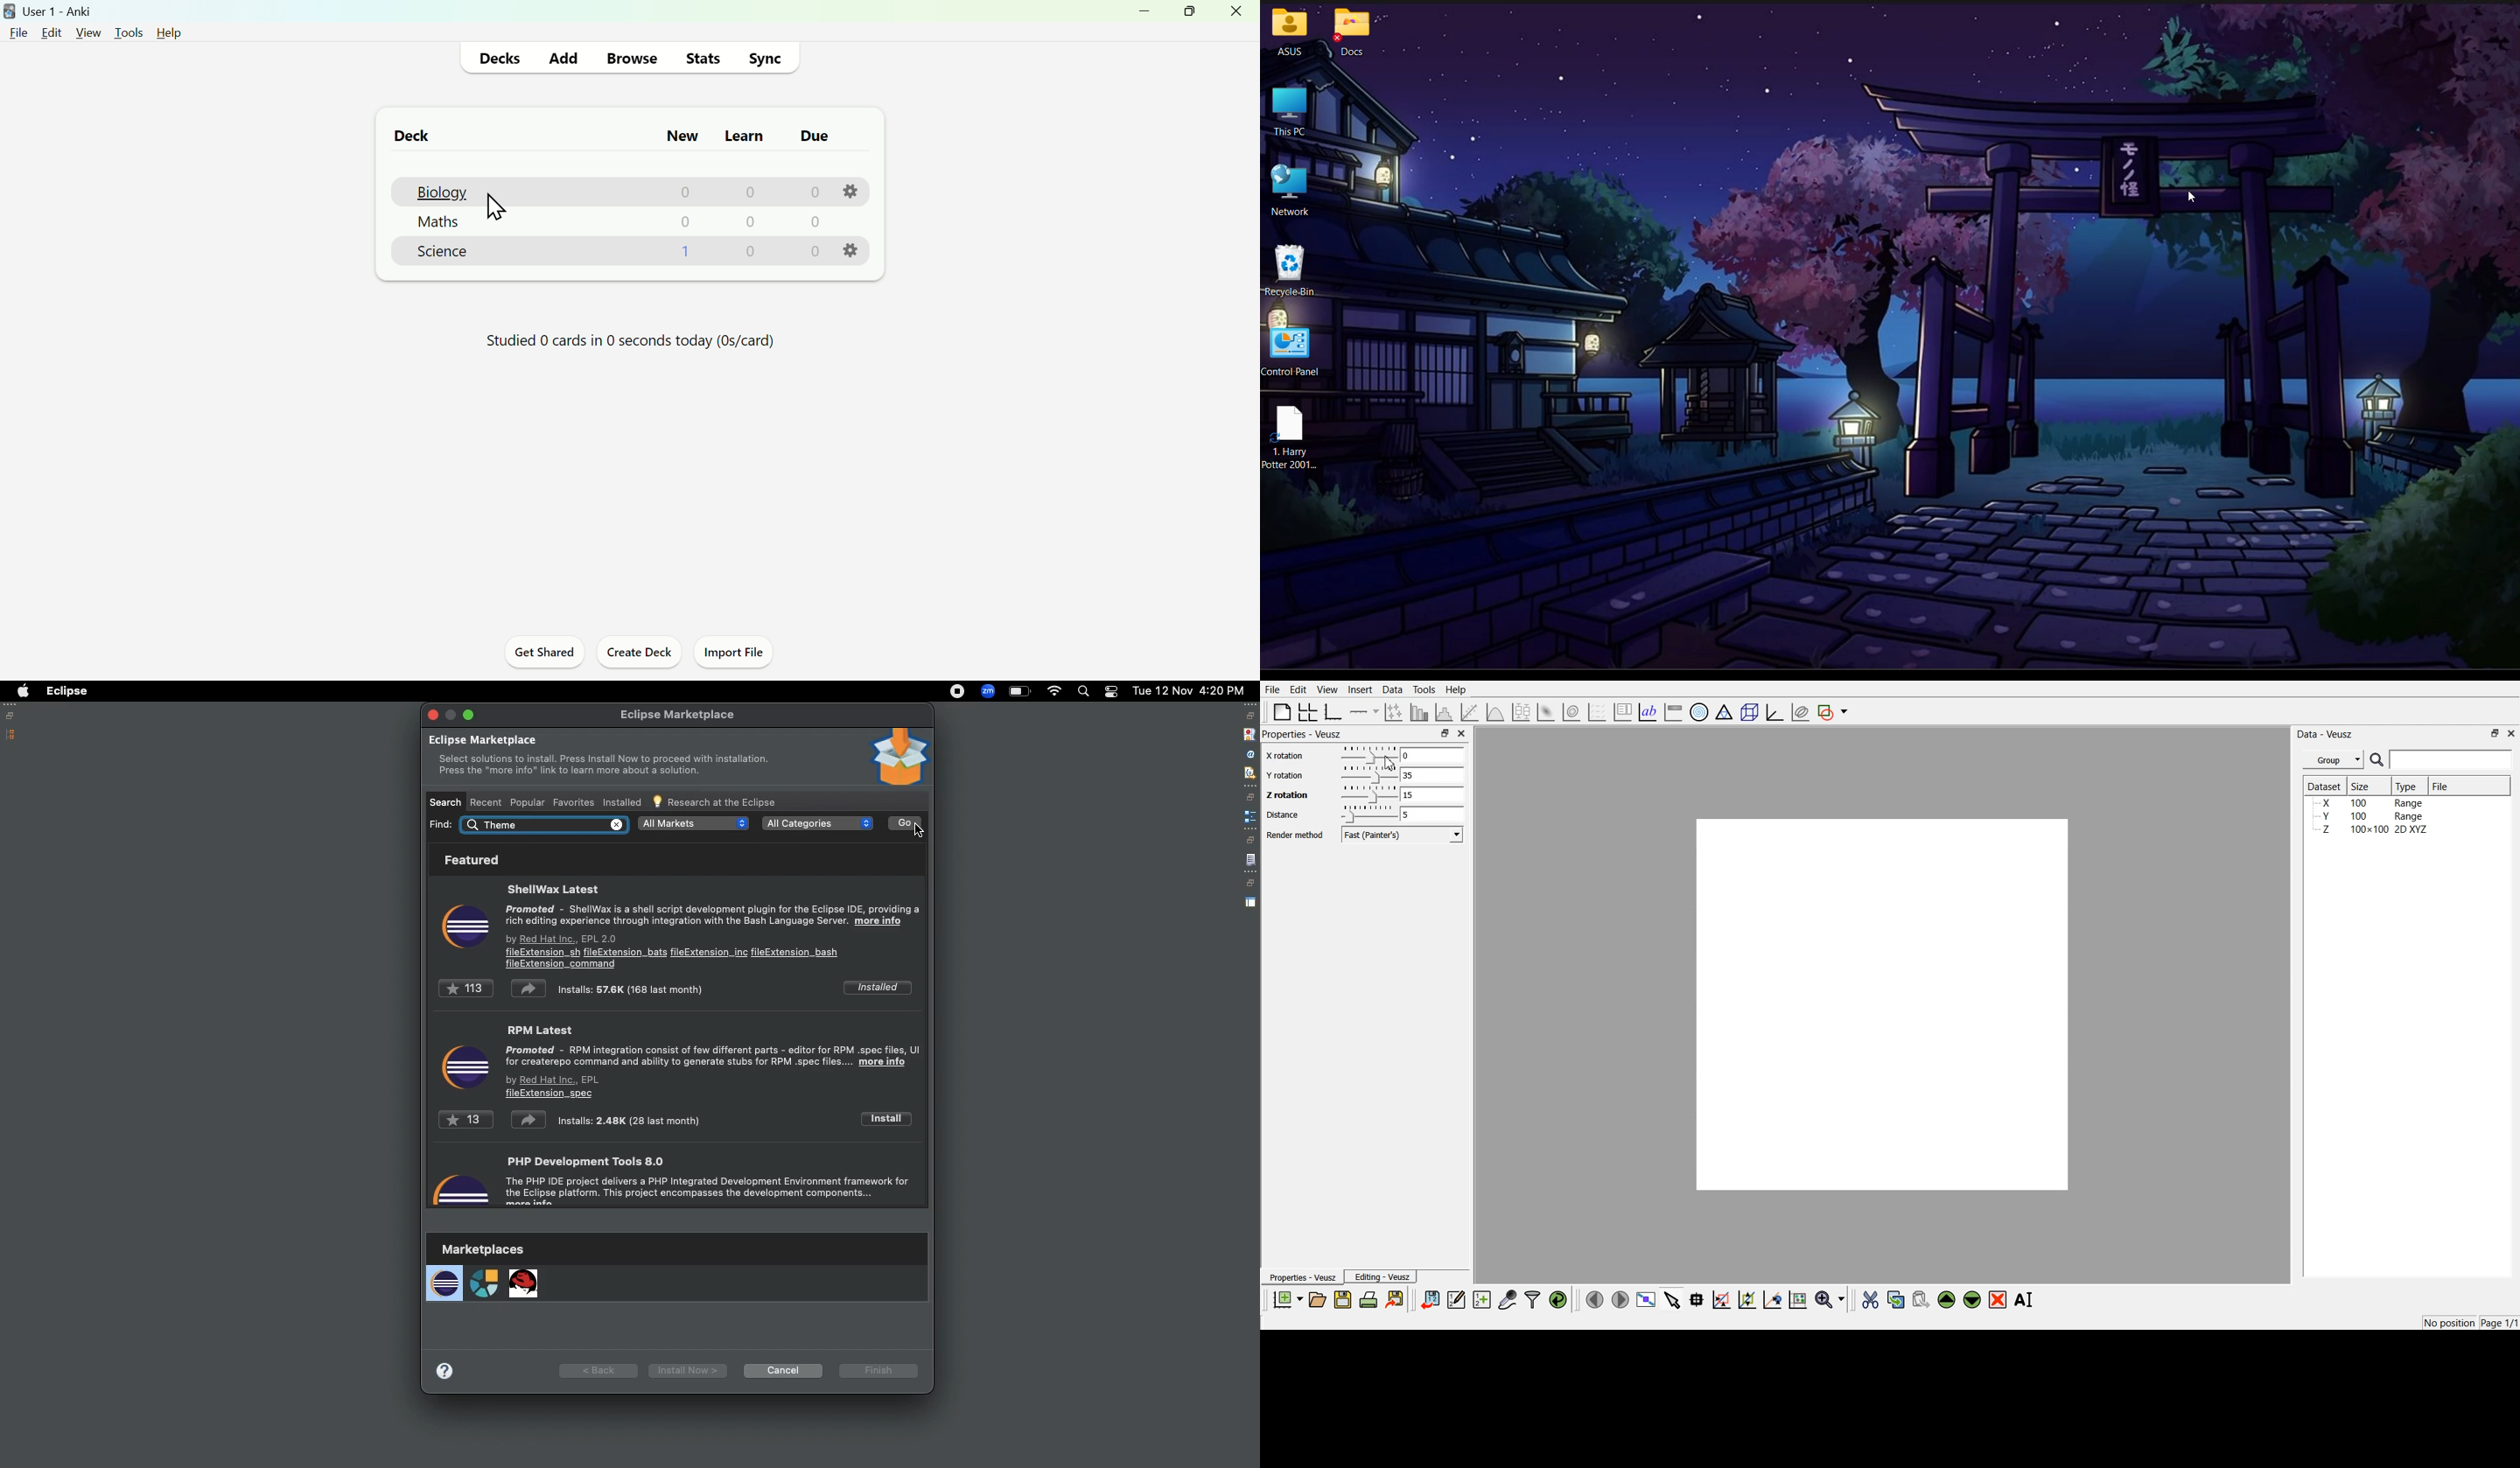 The width and height of the screenshot is (2520, 1484). I want to click on Browse, so click(629, 60).